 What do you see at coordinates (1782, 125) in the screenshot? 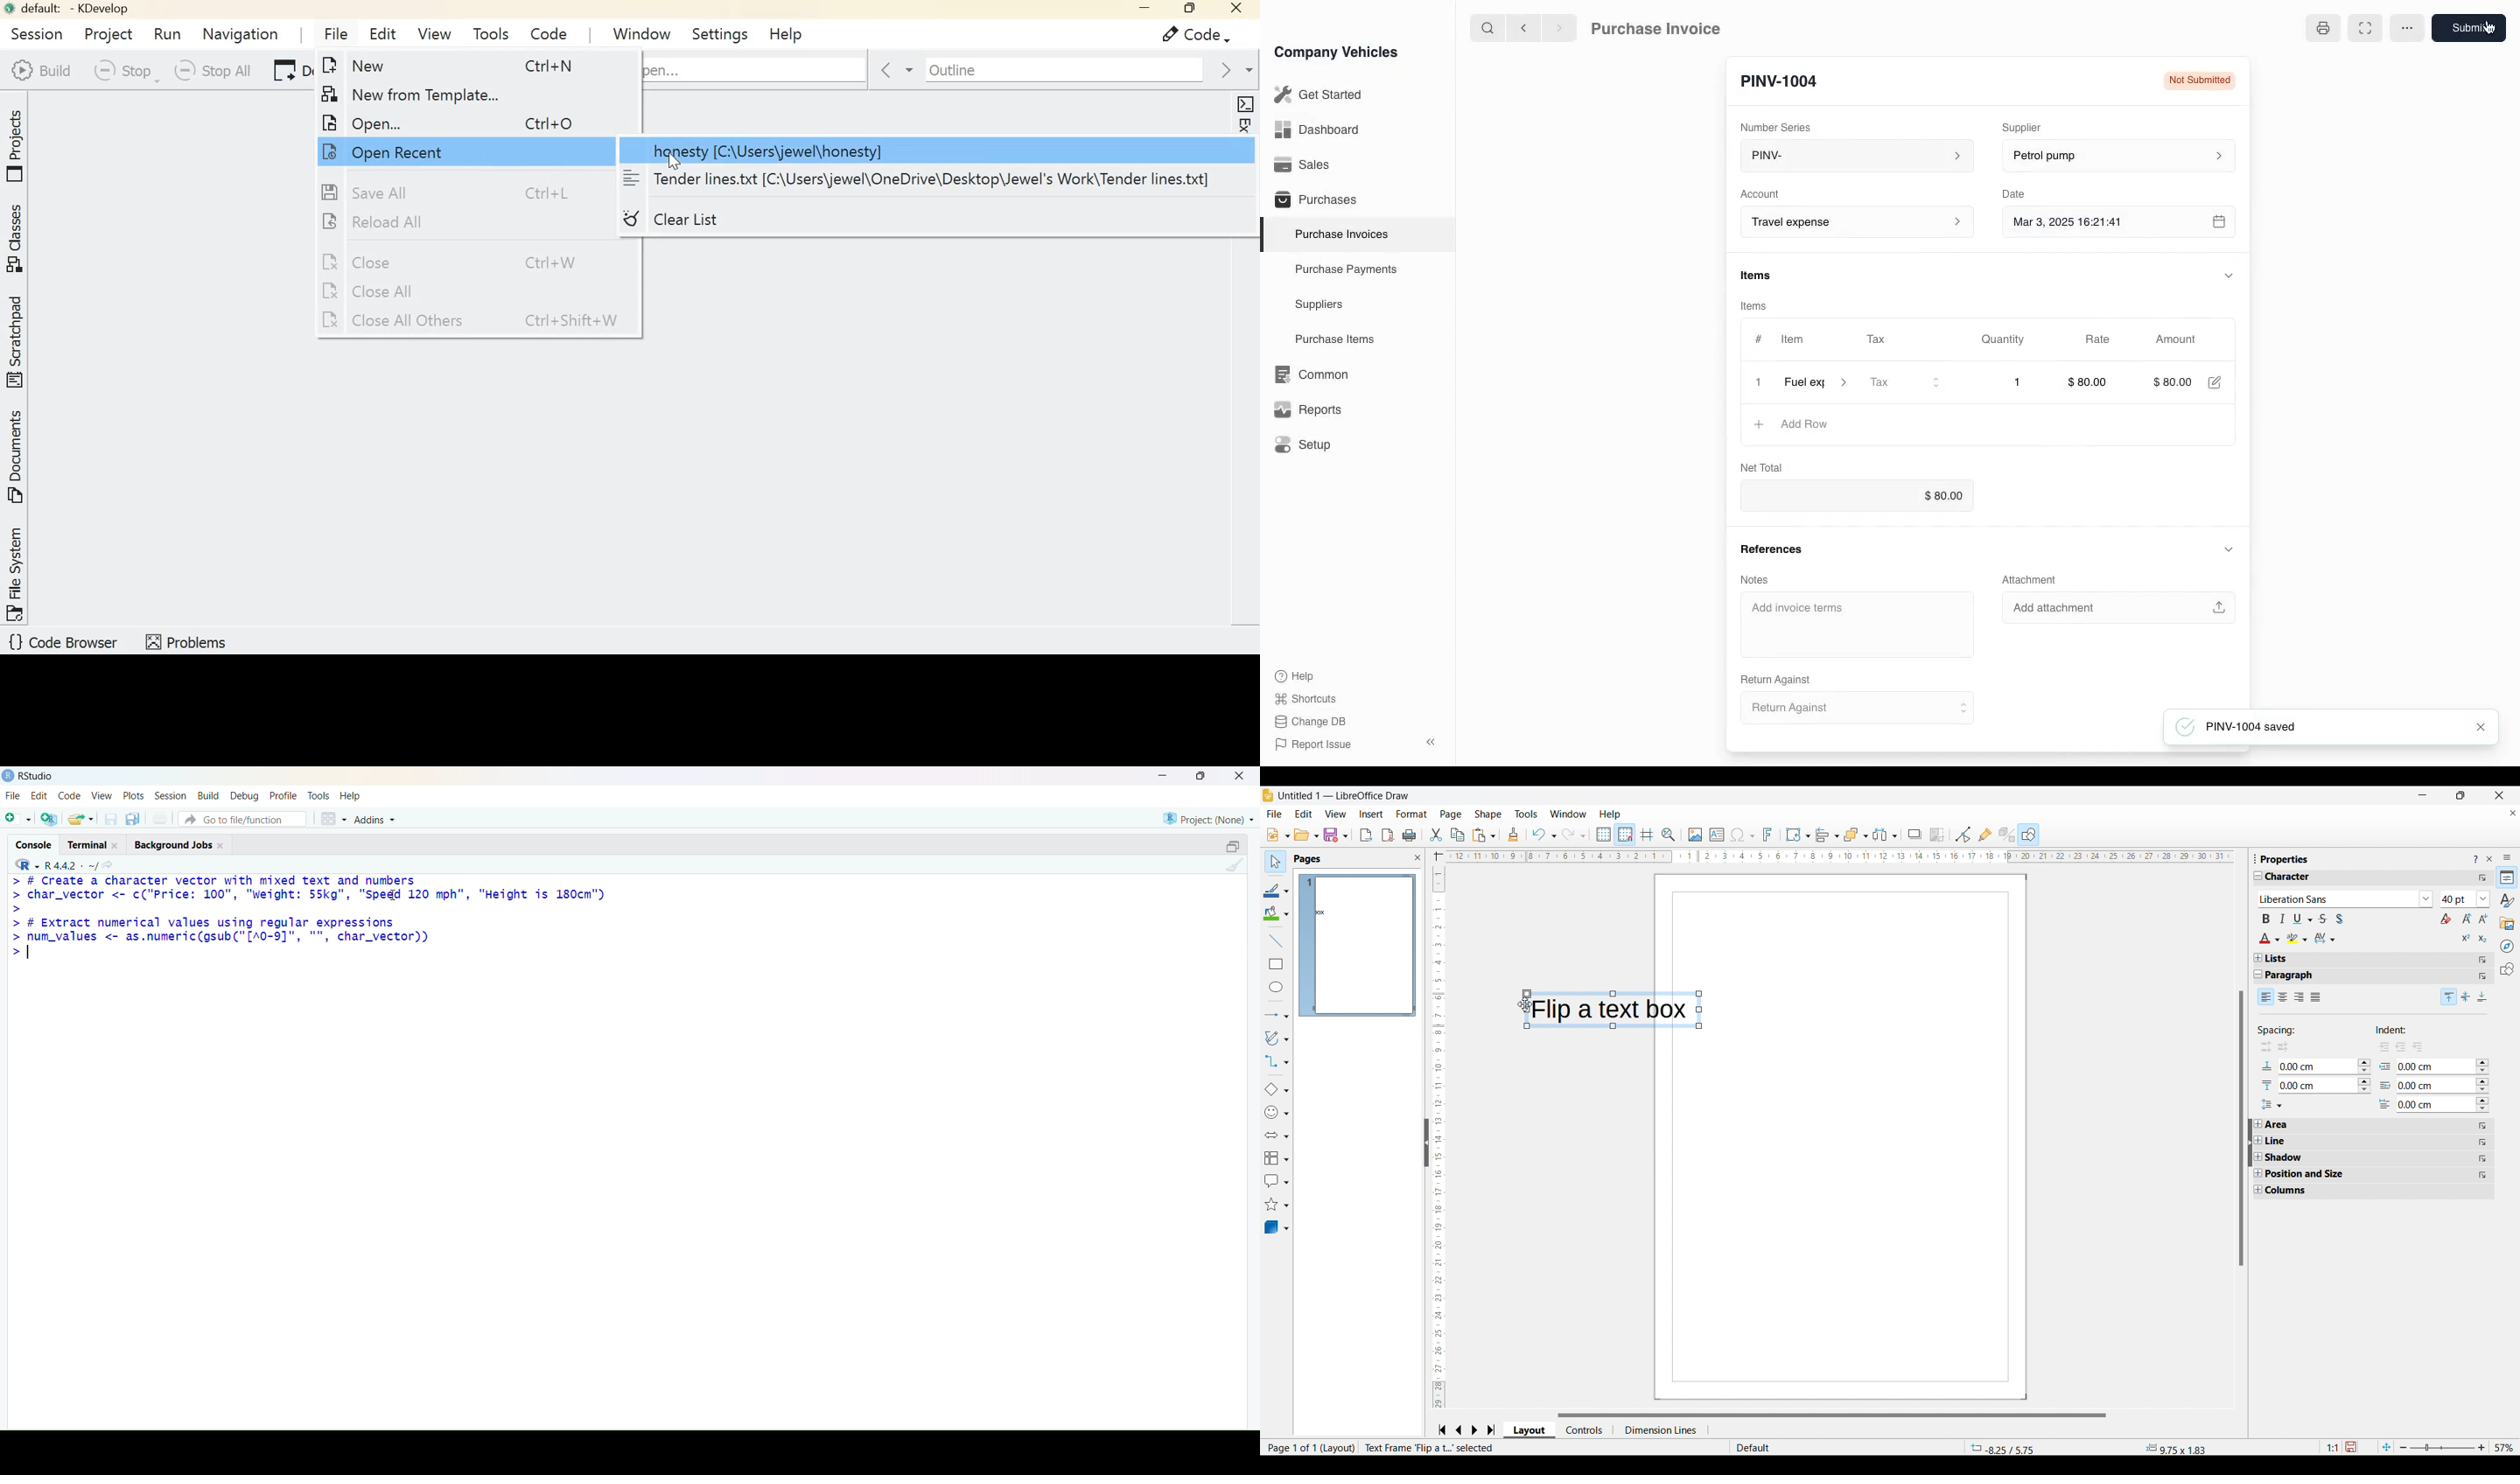
I see `Number Series` at bounding box center [1782, 125].